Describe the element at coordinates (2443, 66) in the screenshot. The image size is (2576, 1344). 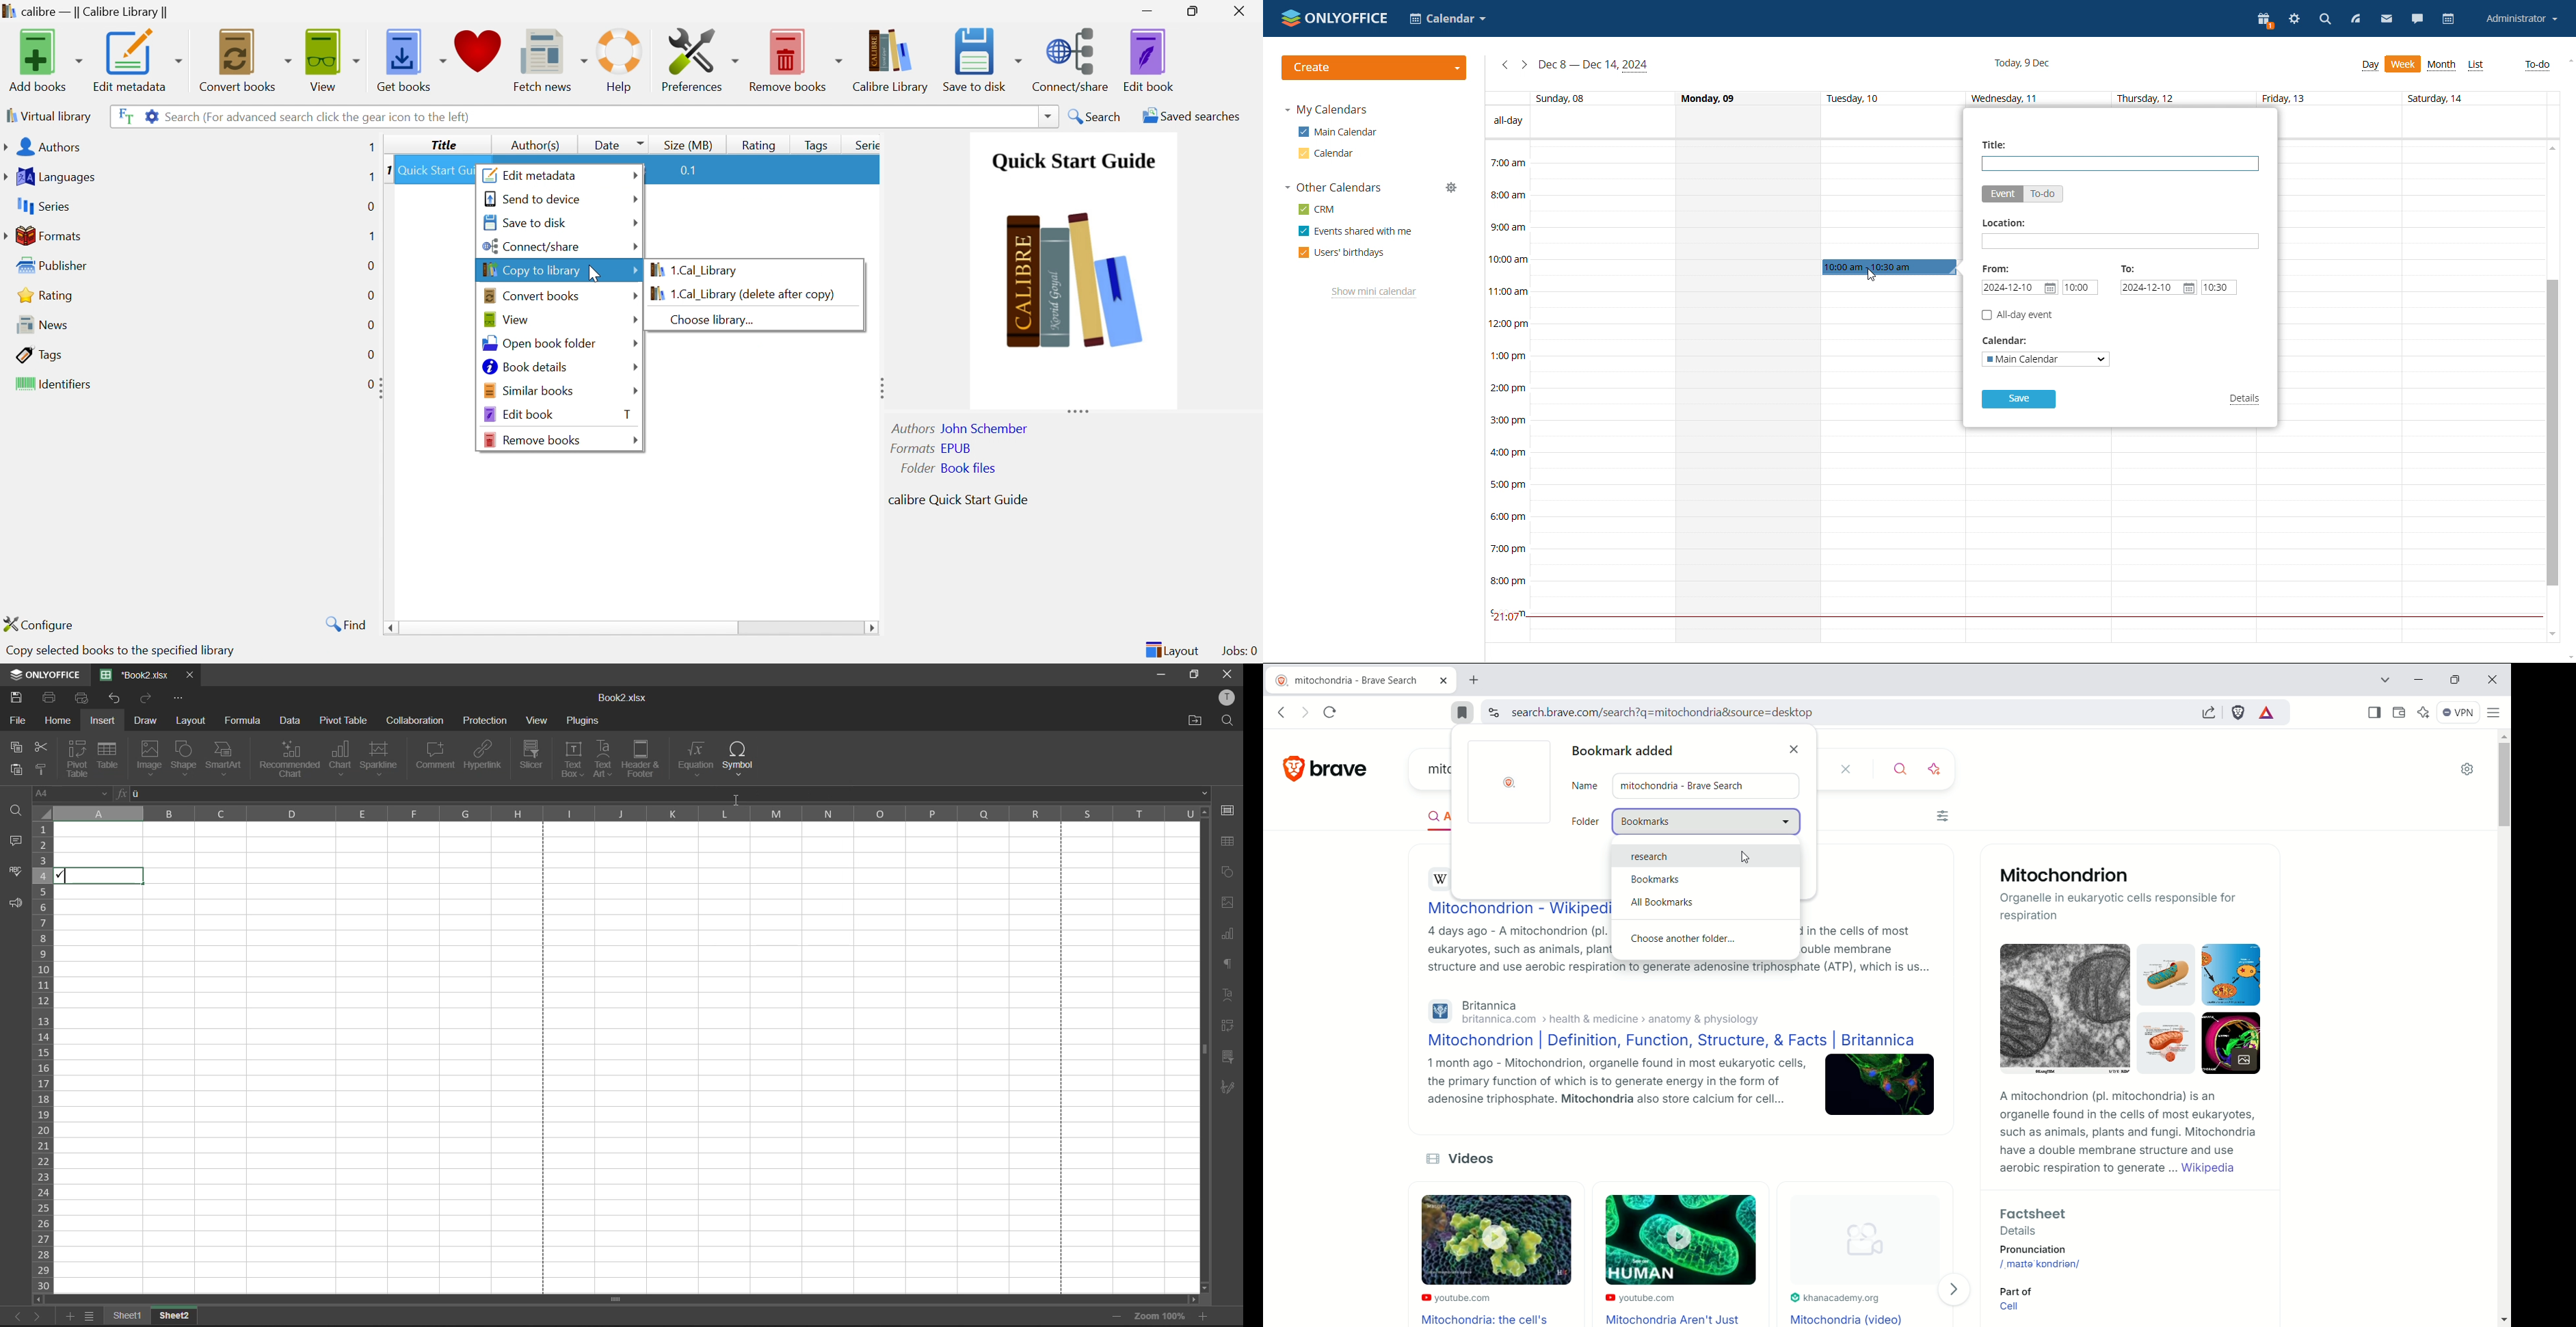
I see `month view` at that location.